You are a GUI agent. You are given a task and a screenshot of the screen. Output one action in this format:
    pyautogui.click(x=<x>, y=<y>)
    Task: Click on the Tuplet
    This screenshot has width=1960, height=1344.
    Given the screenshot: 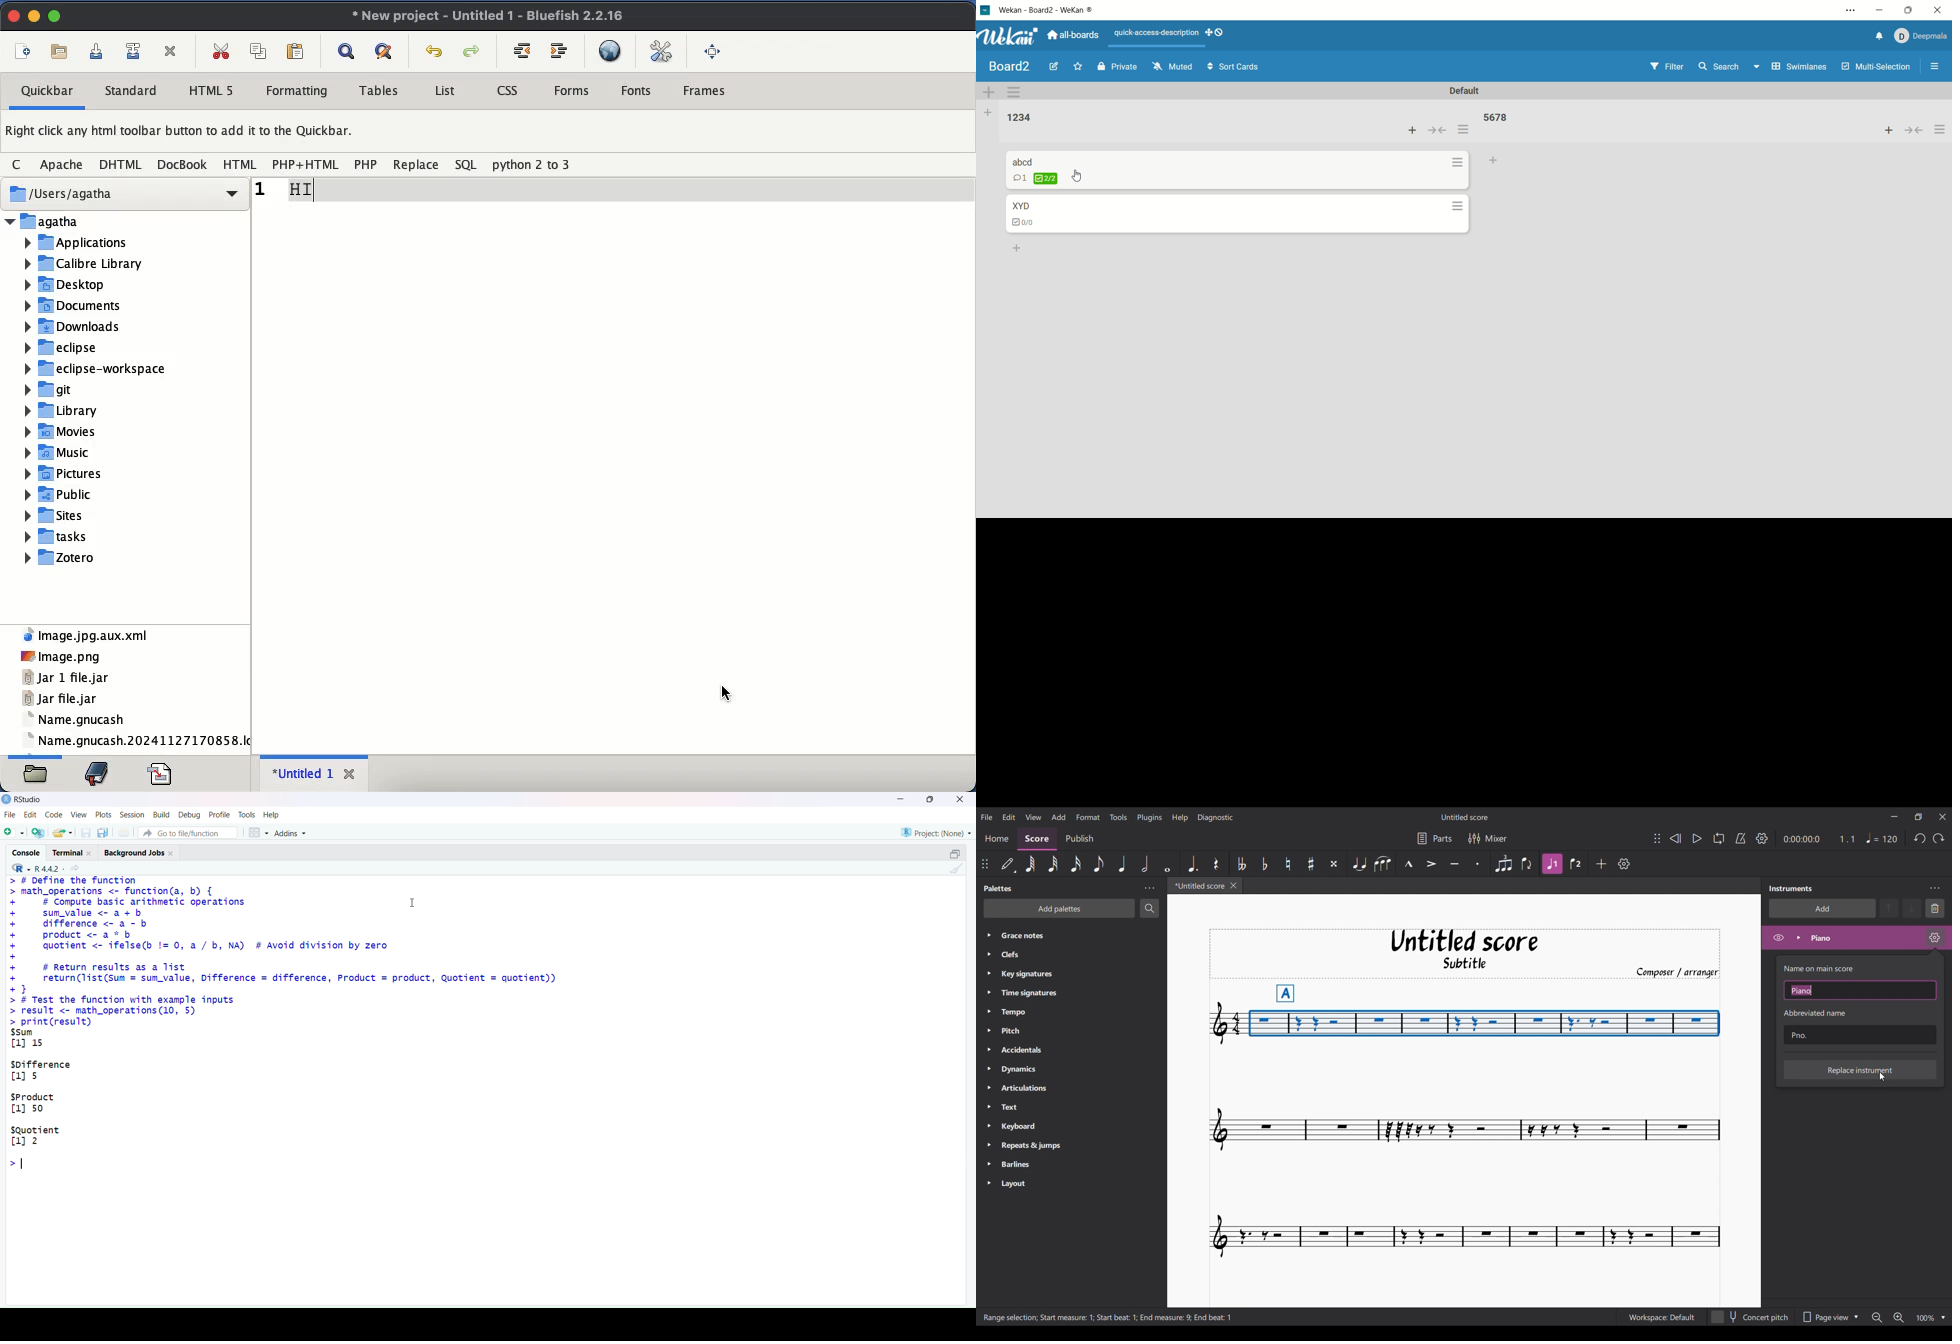 What is the action you would take?
    pyautogui.click(x=1504, y=864)
    